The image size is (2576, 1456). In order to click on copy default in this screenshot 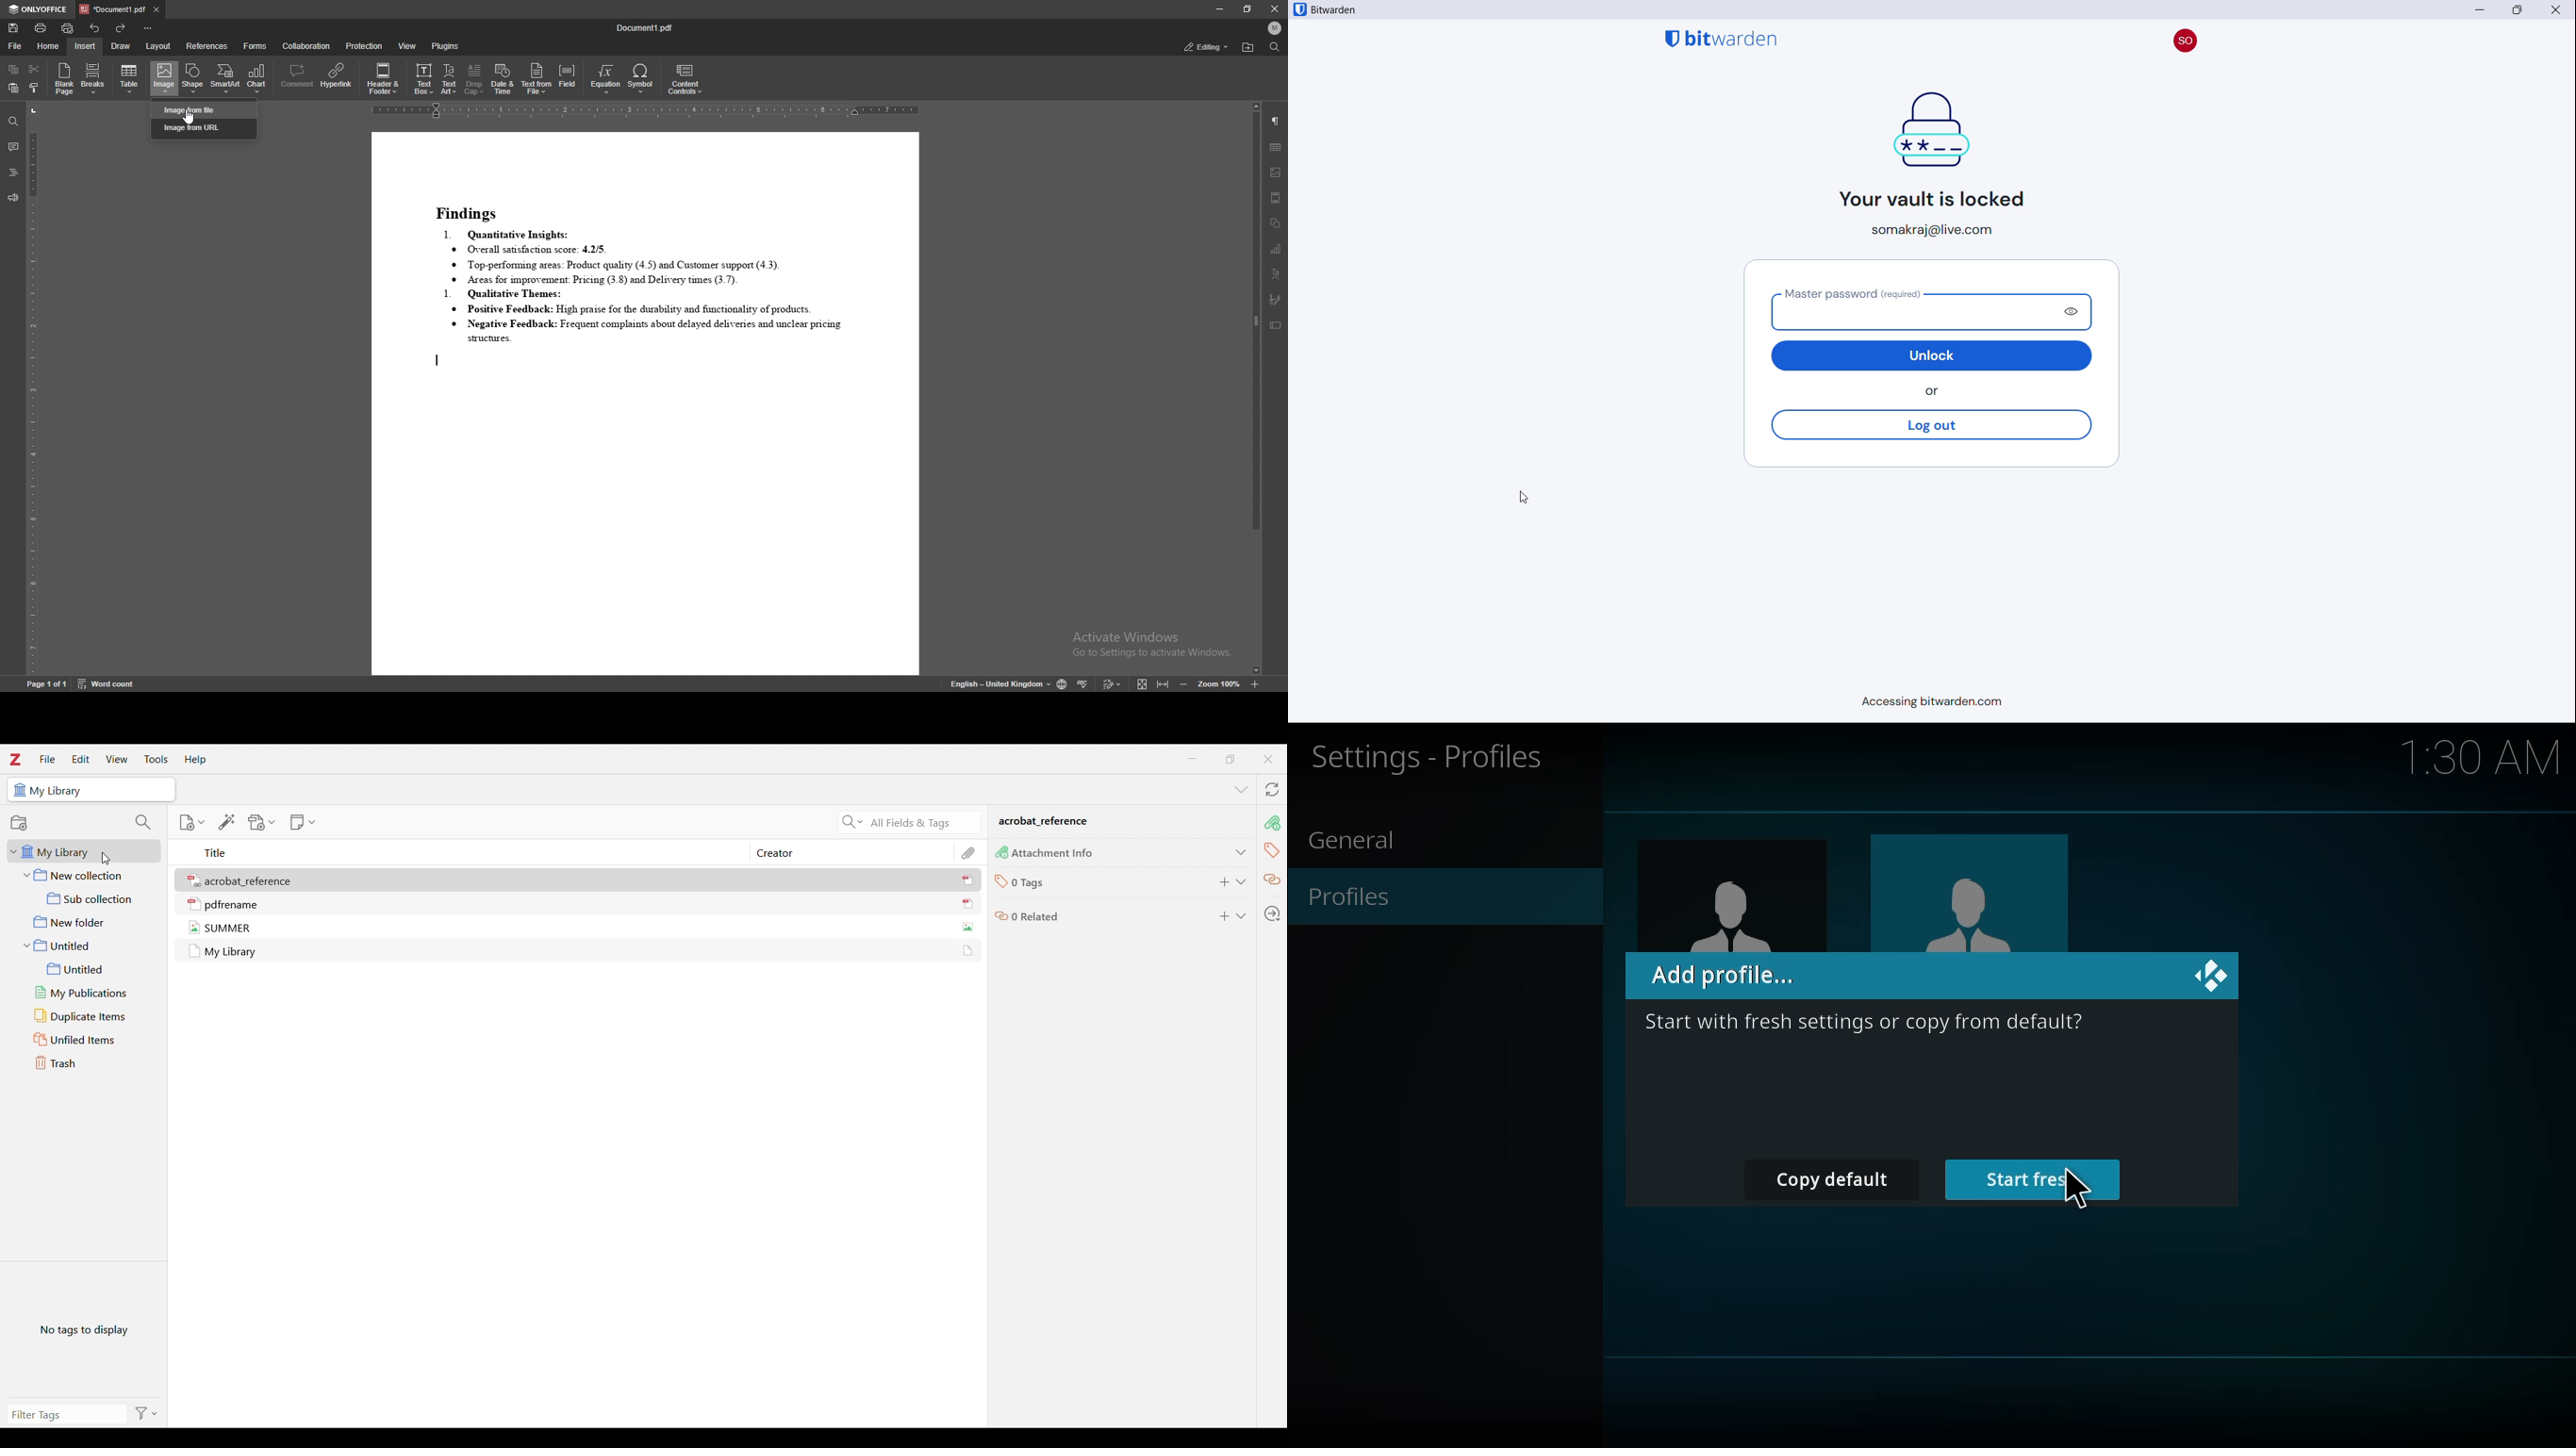, I will do `click(1840, 1180)`.